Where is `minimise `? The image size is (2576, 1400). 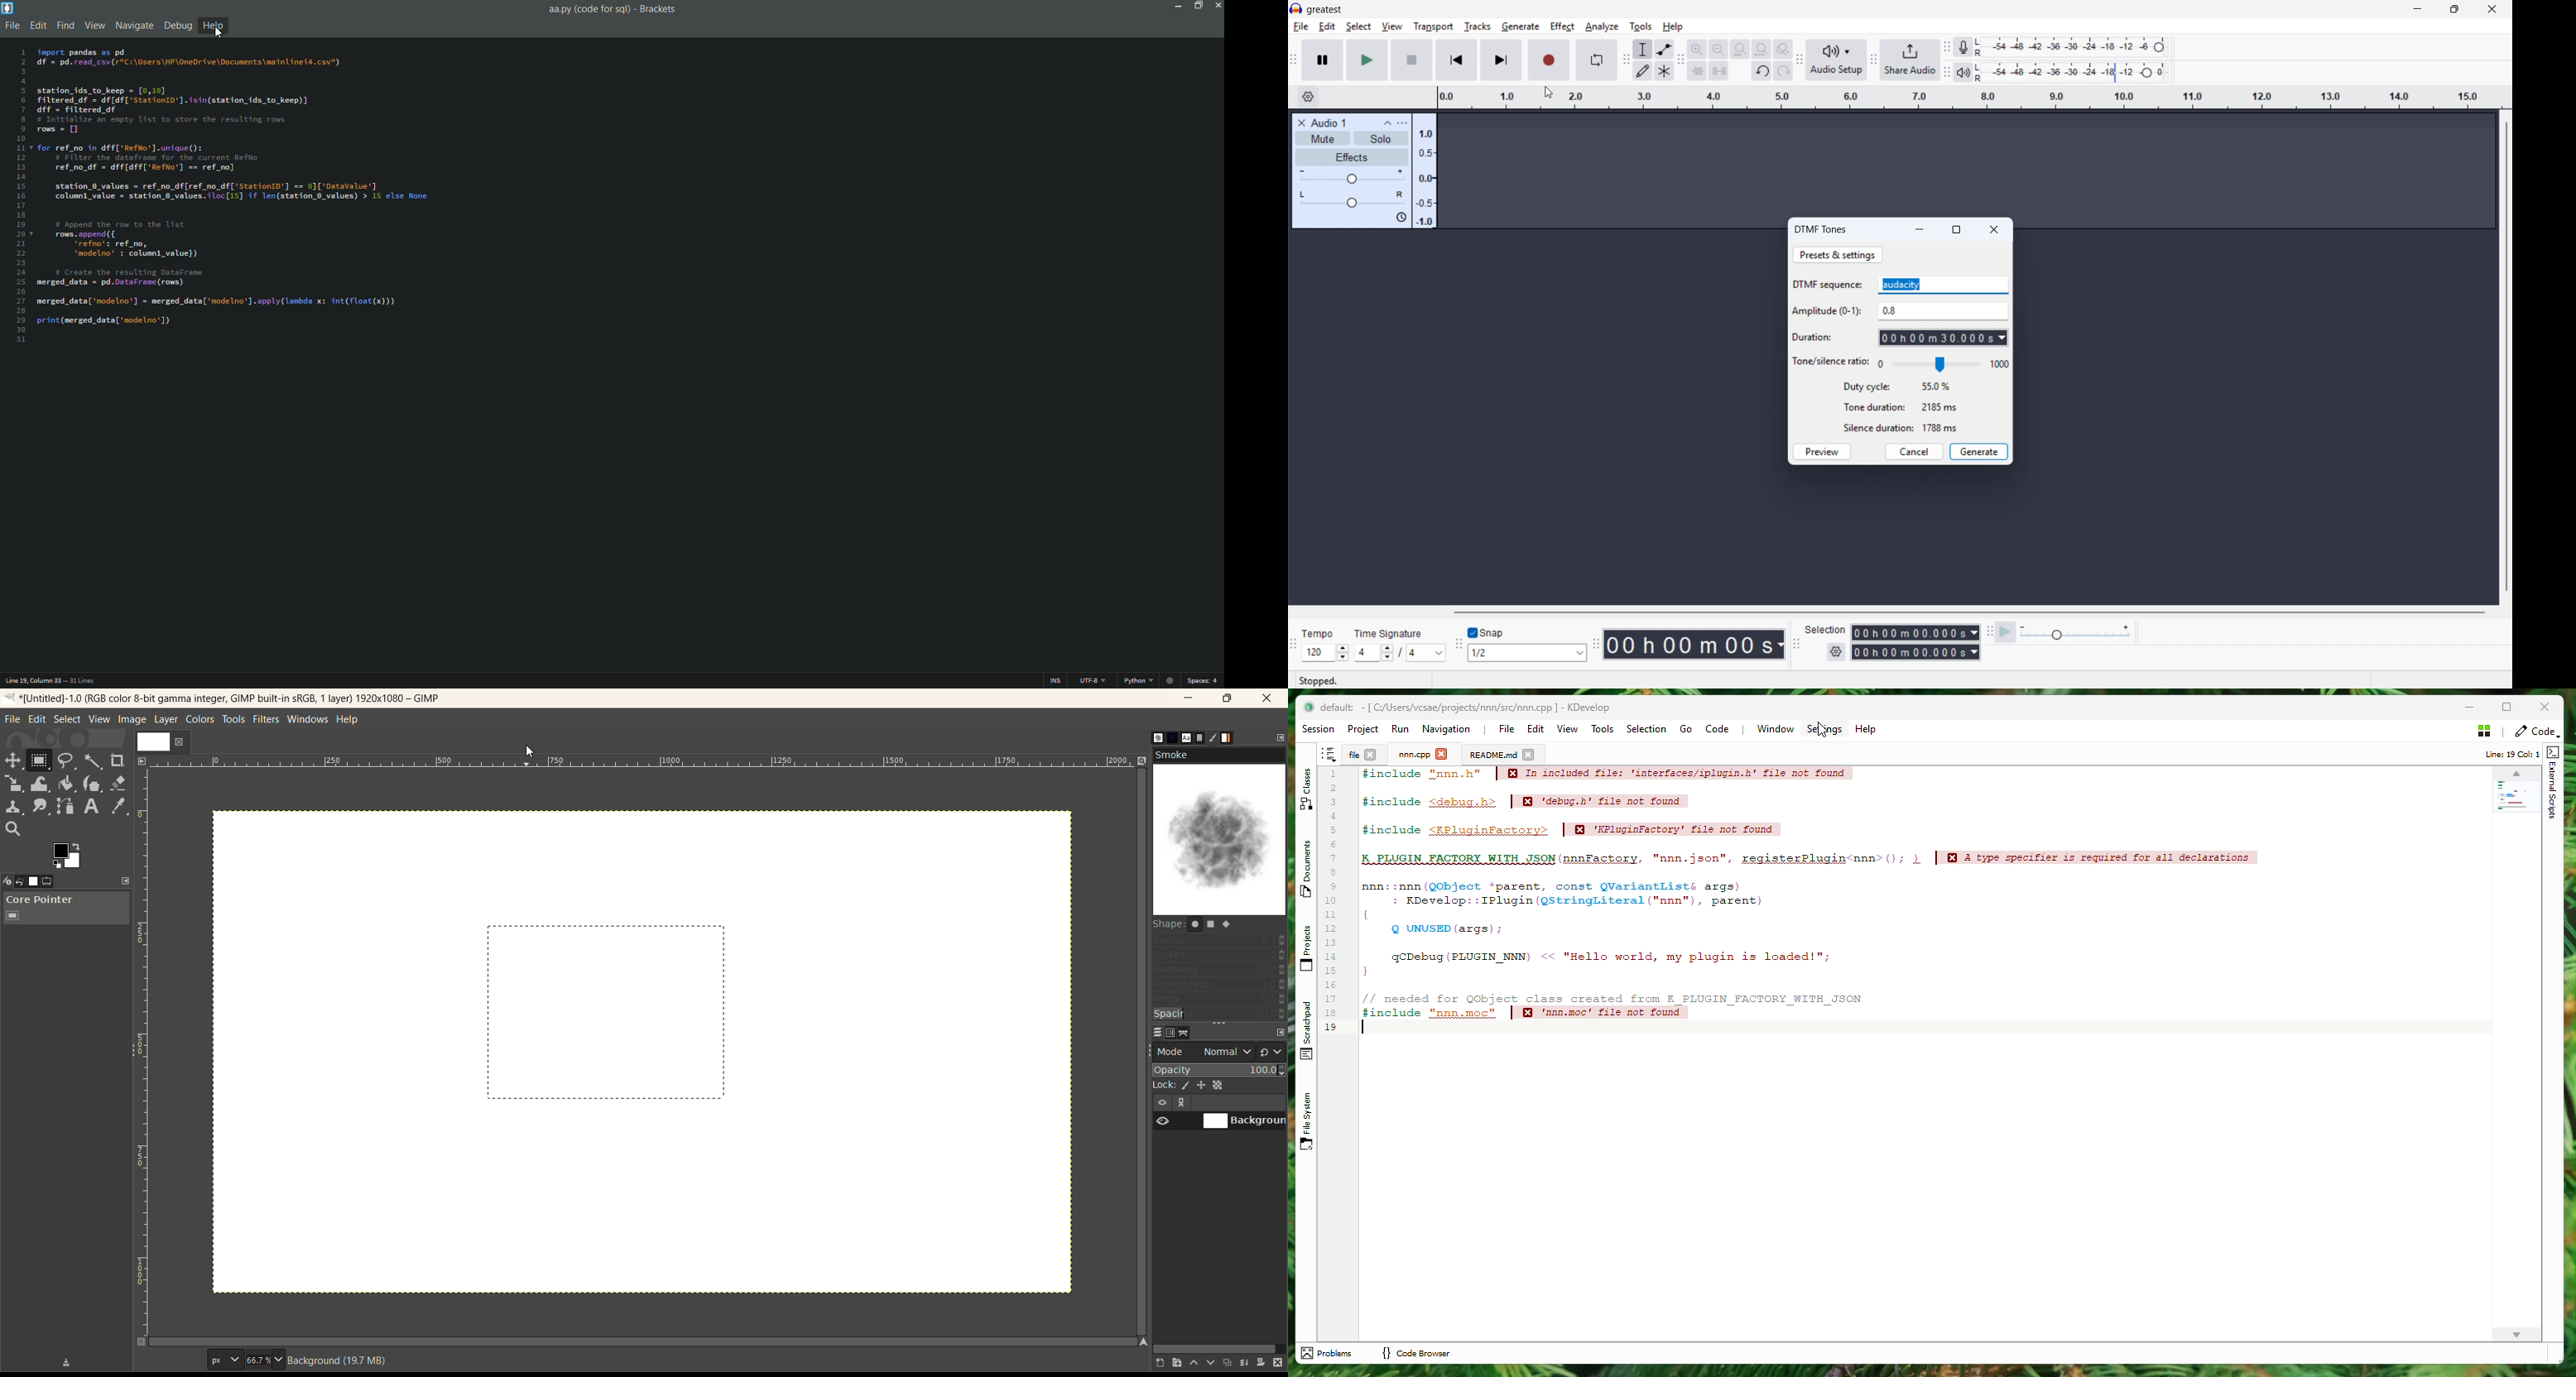 minimise  is located at coordinates (2415, 10).